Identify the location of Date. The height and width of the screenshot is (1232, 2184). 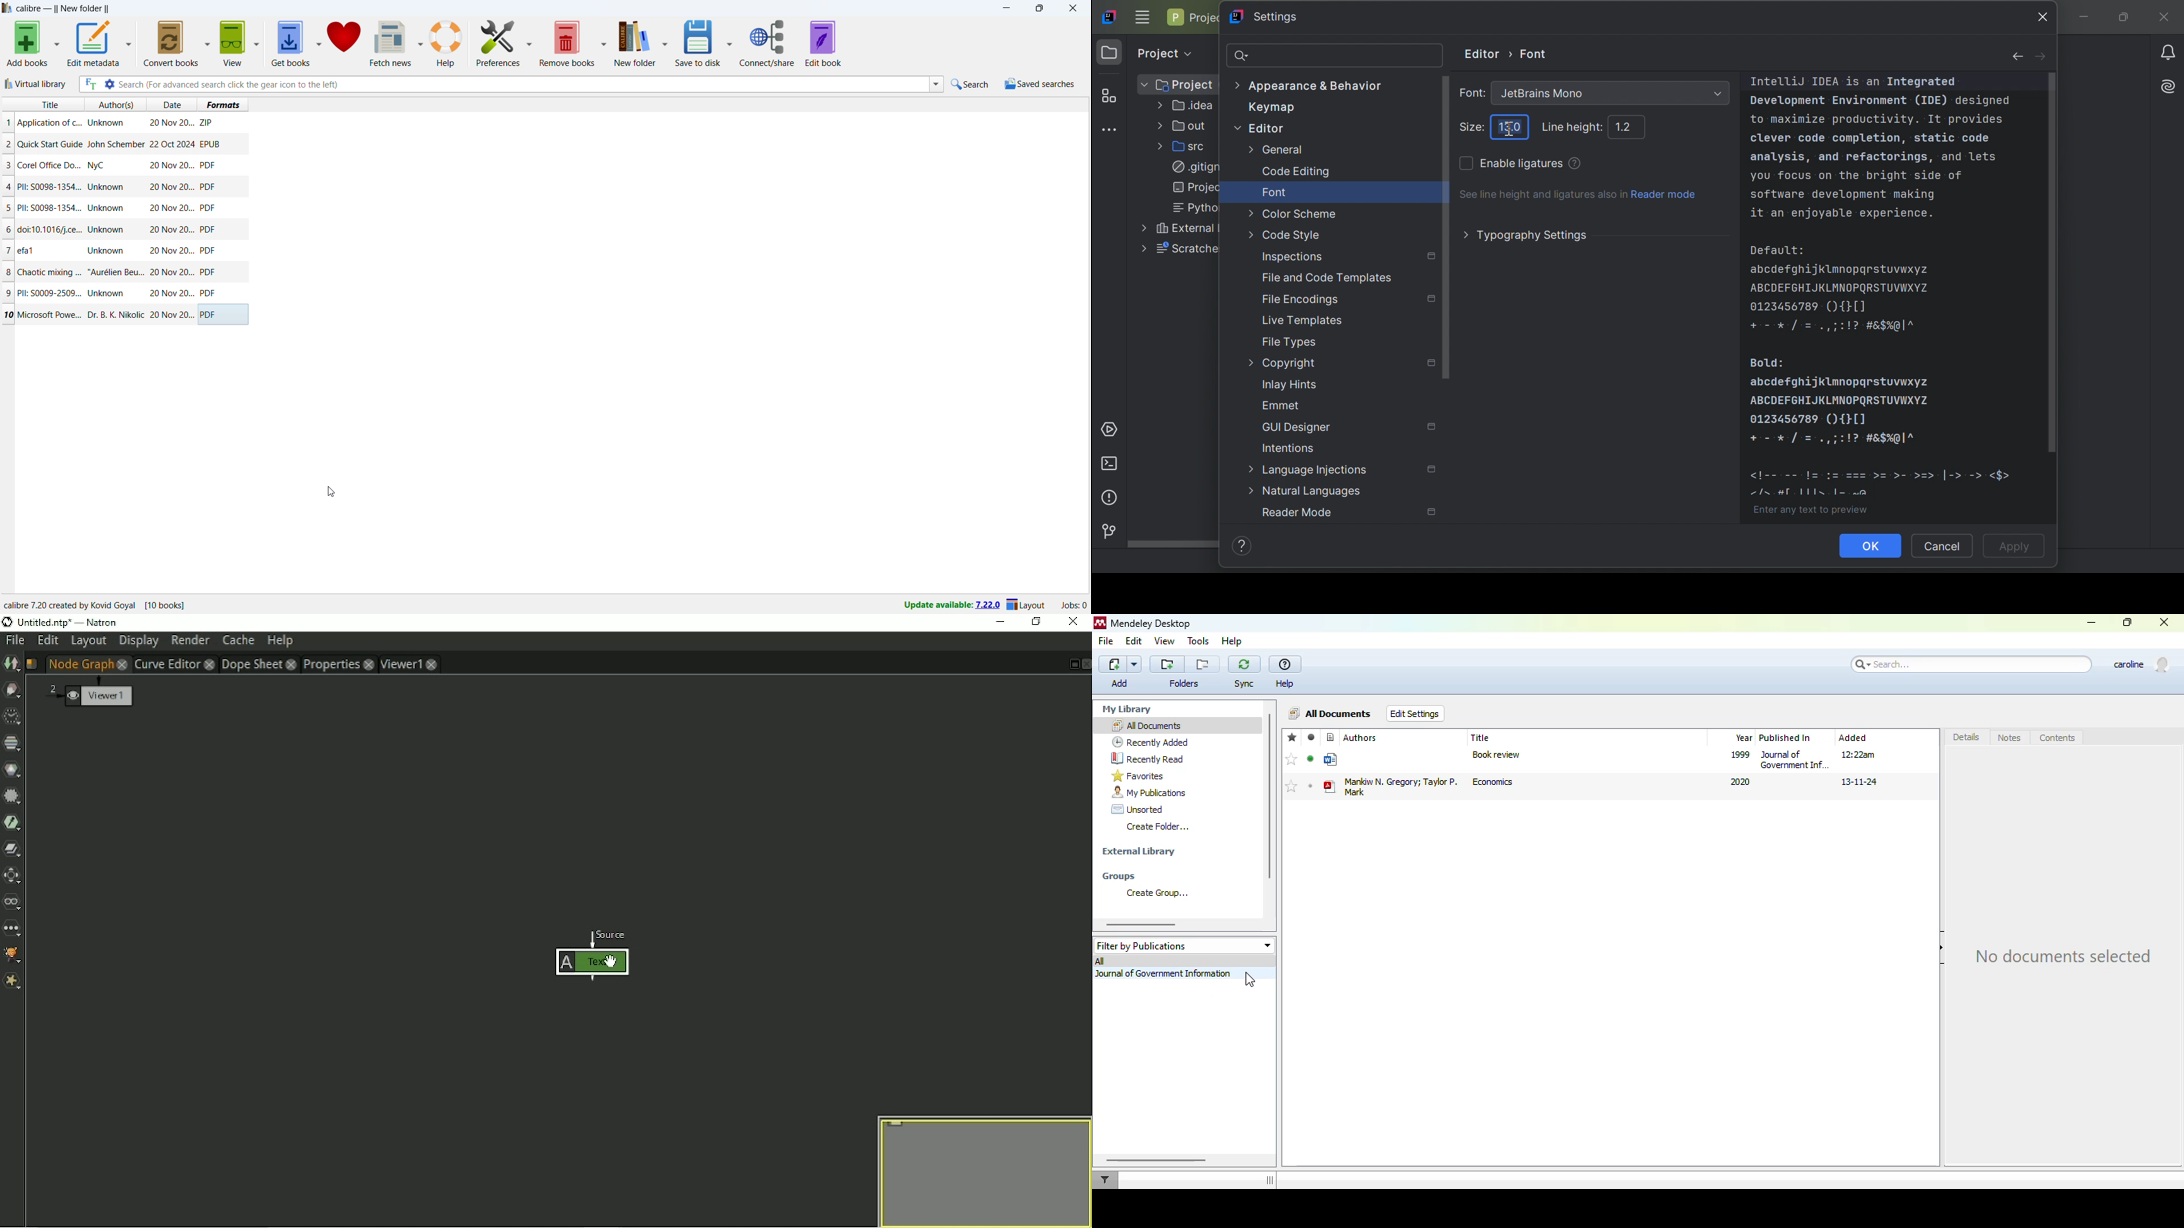
(174, 105).